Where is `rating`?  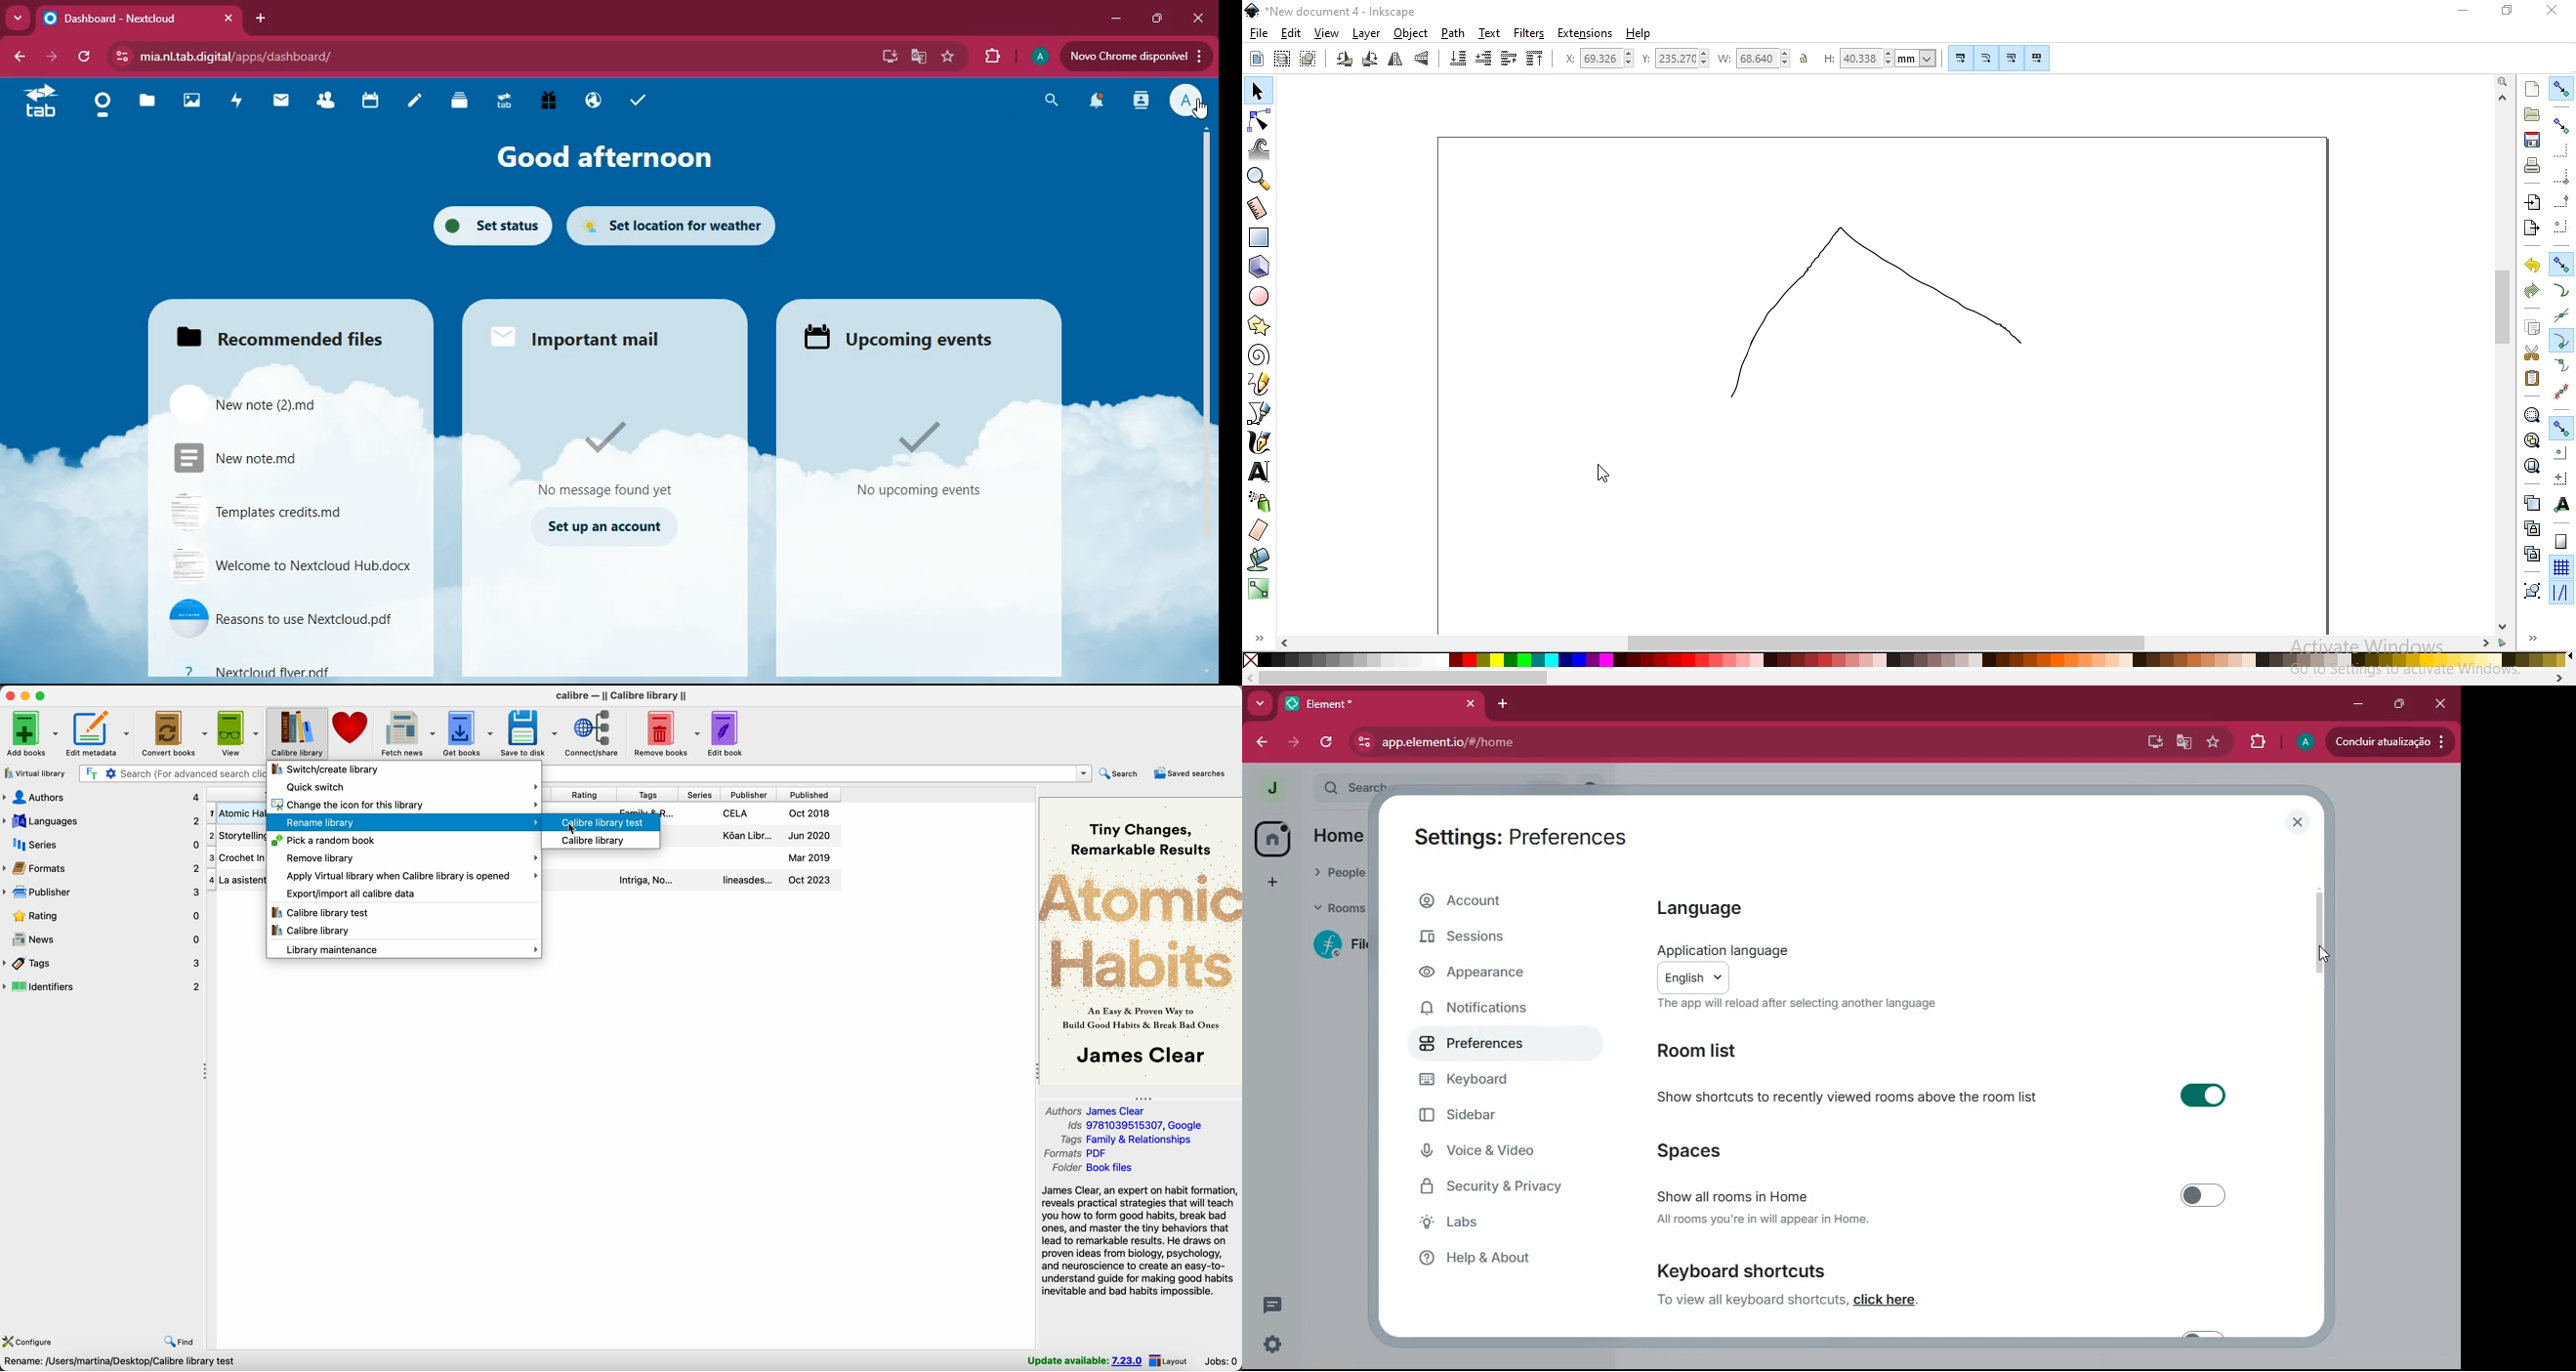 rating is located at coordinates (589, 794).